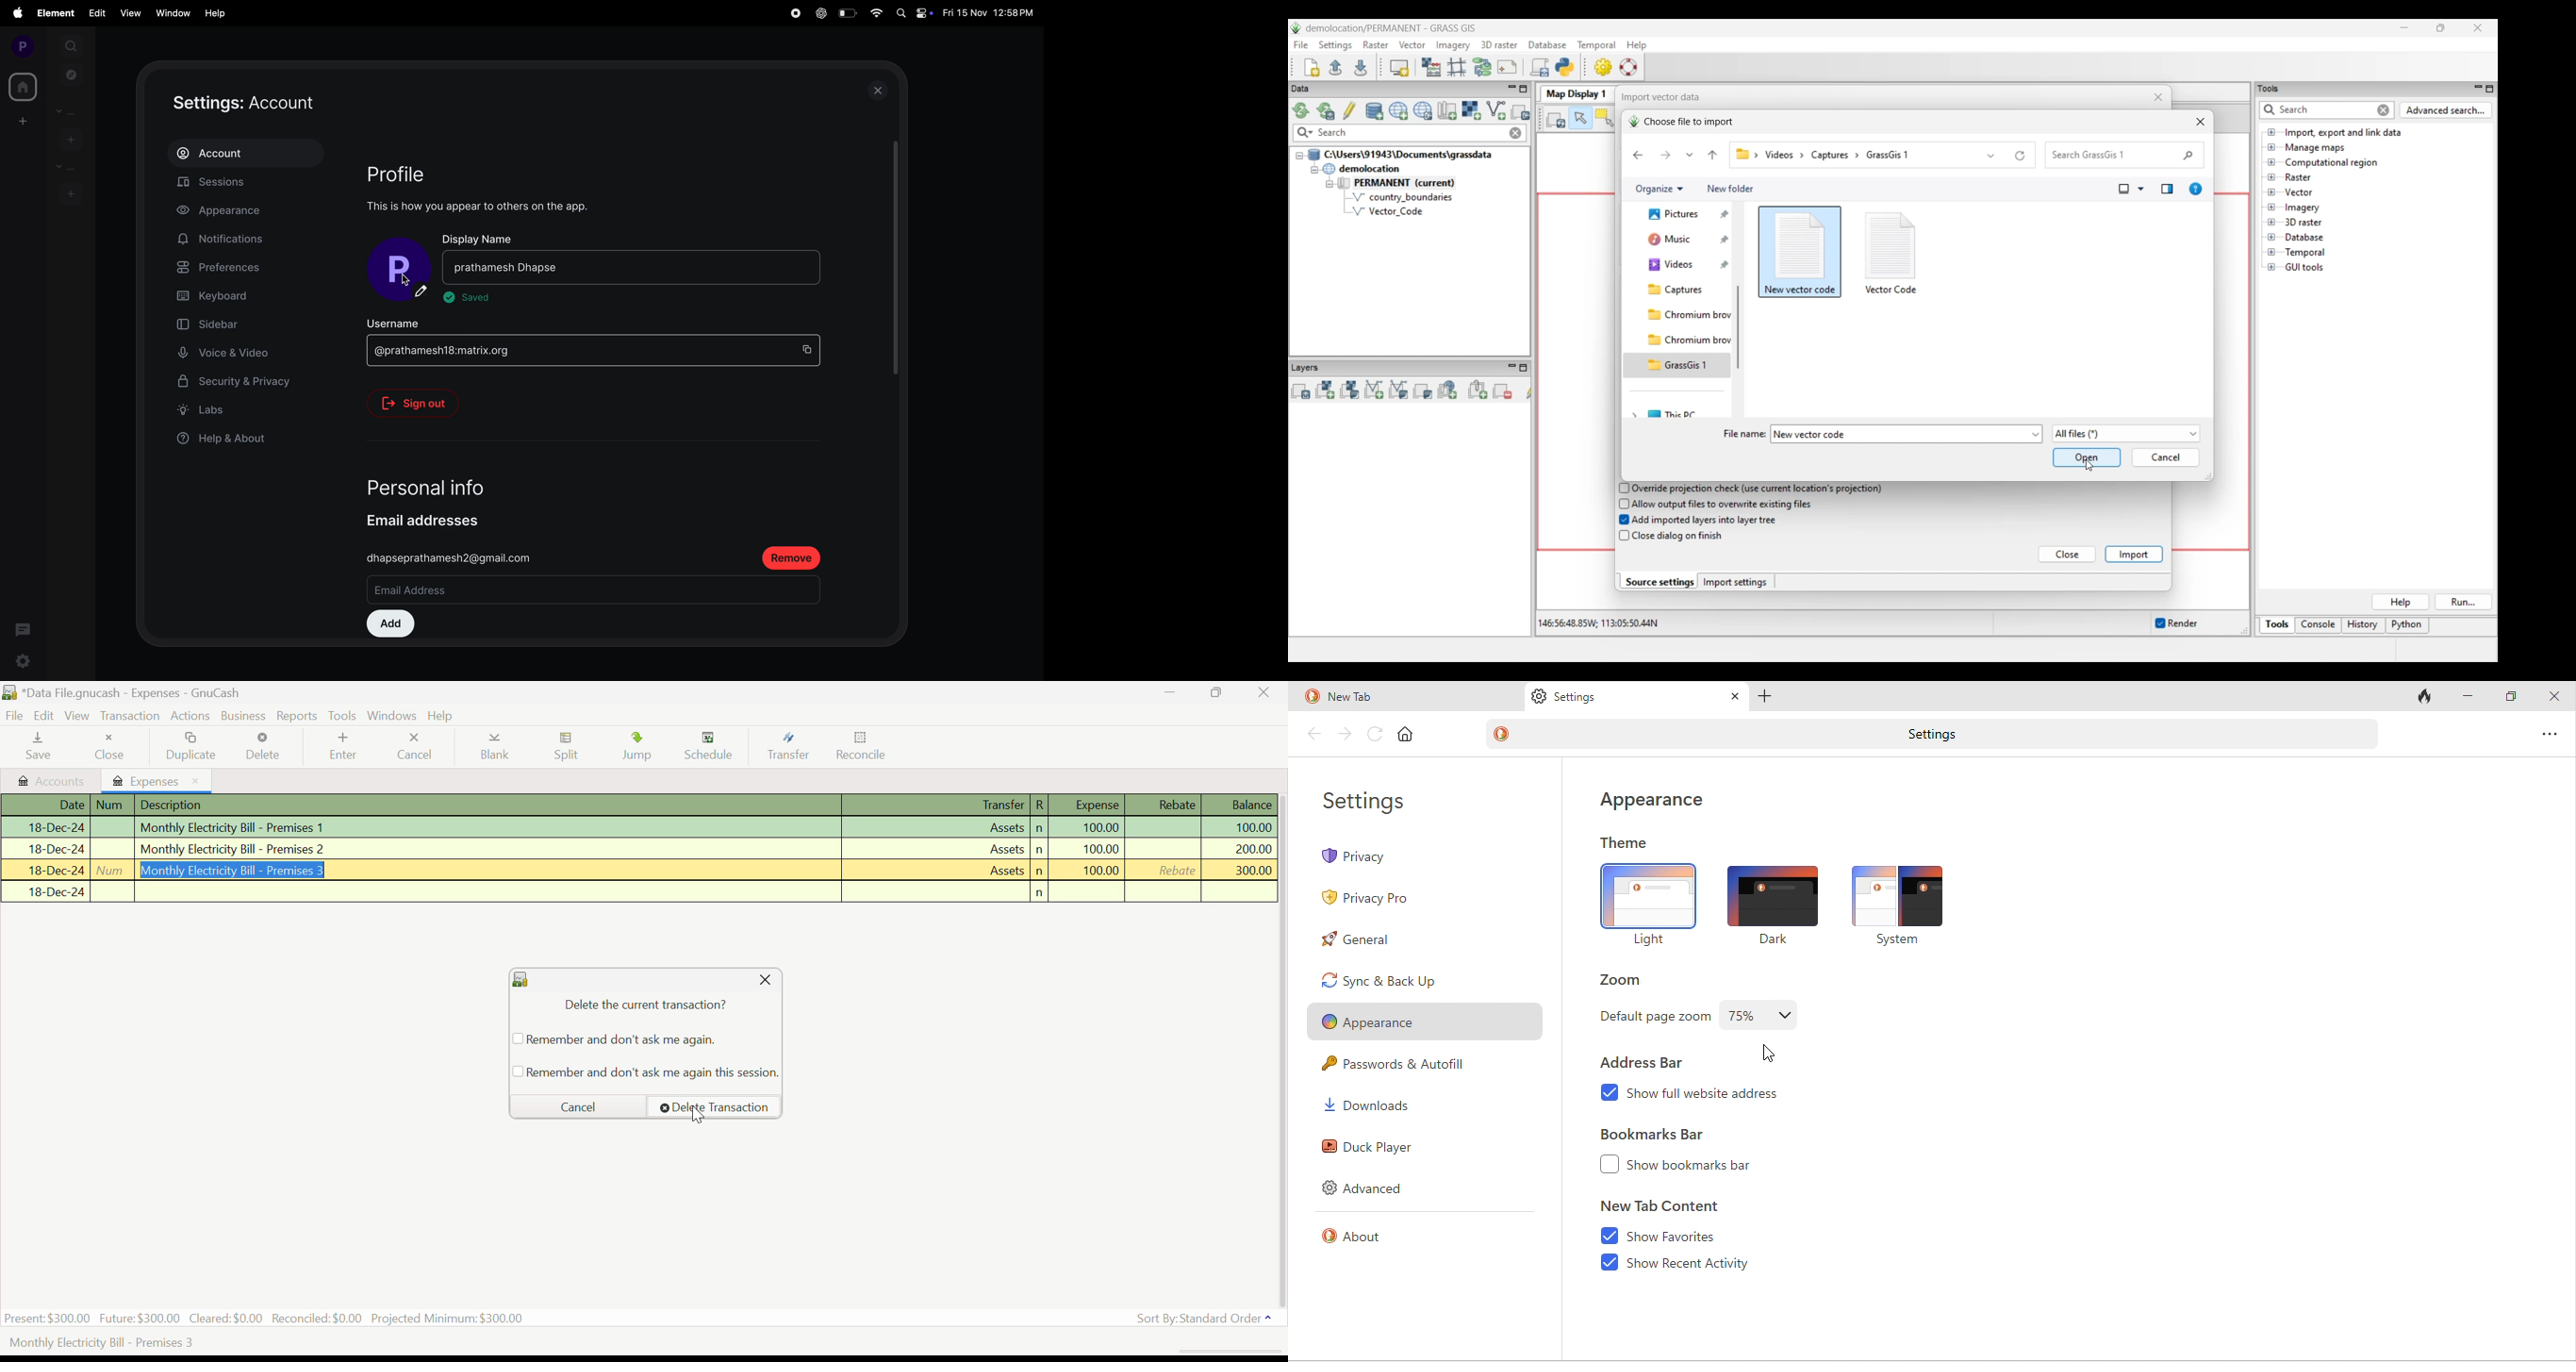  What do you see at coordinates (1927, 734) in the screenshot?
I see `settings` at bounding box center [1927, 734].